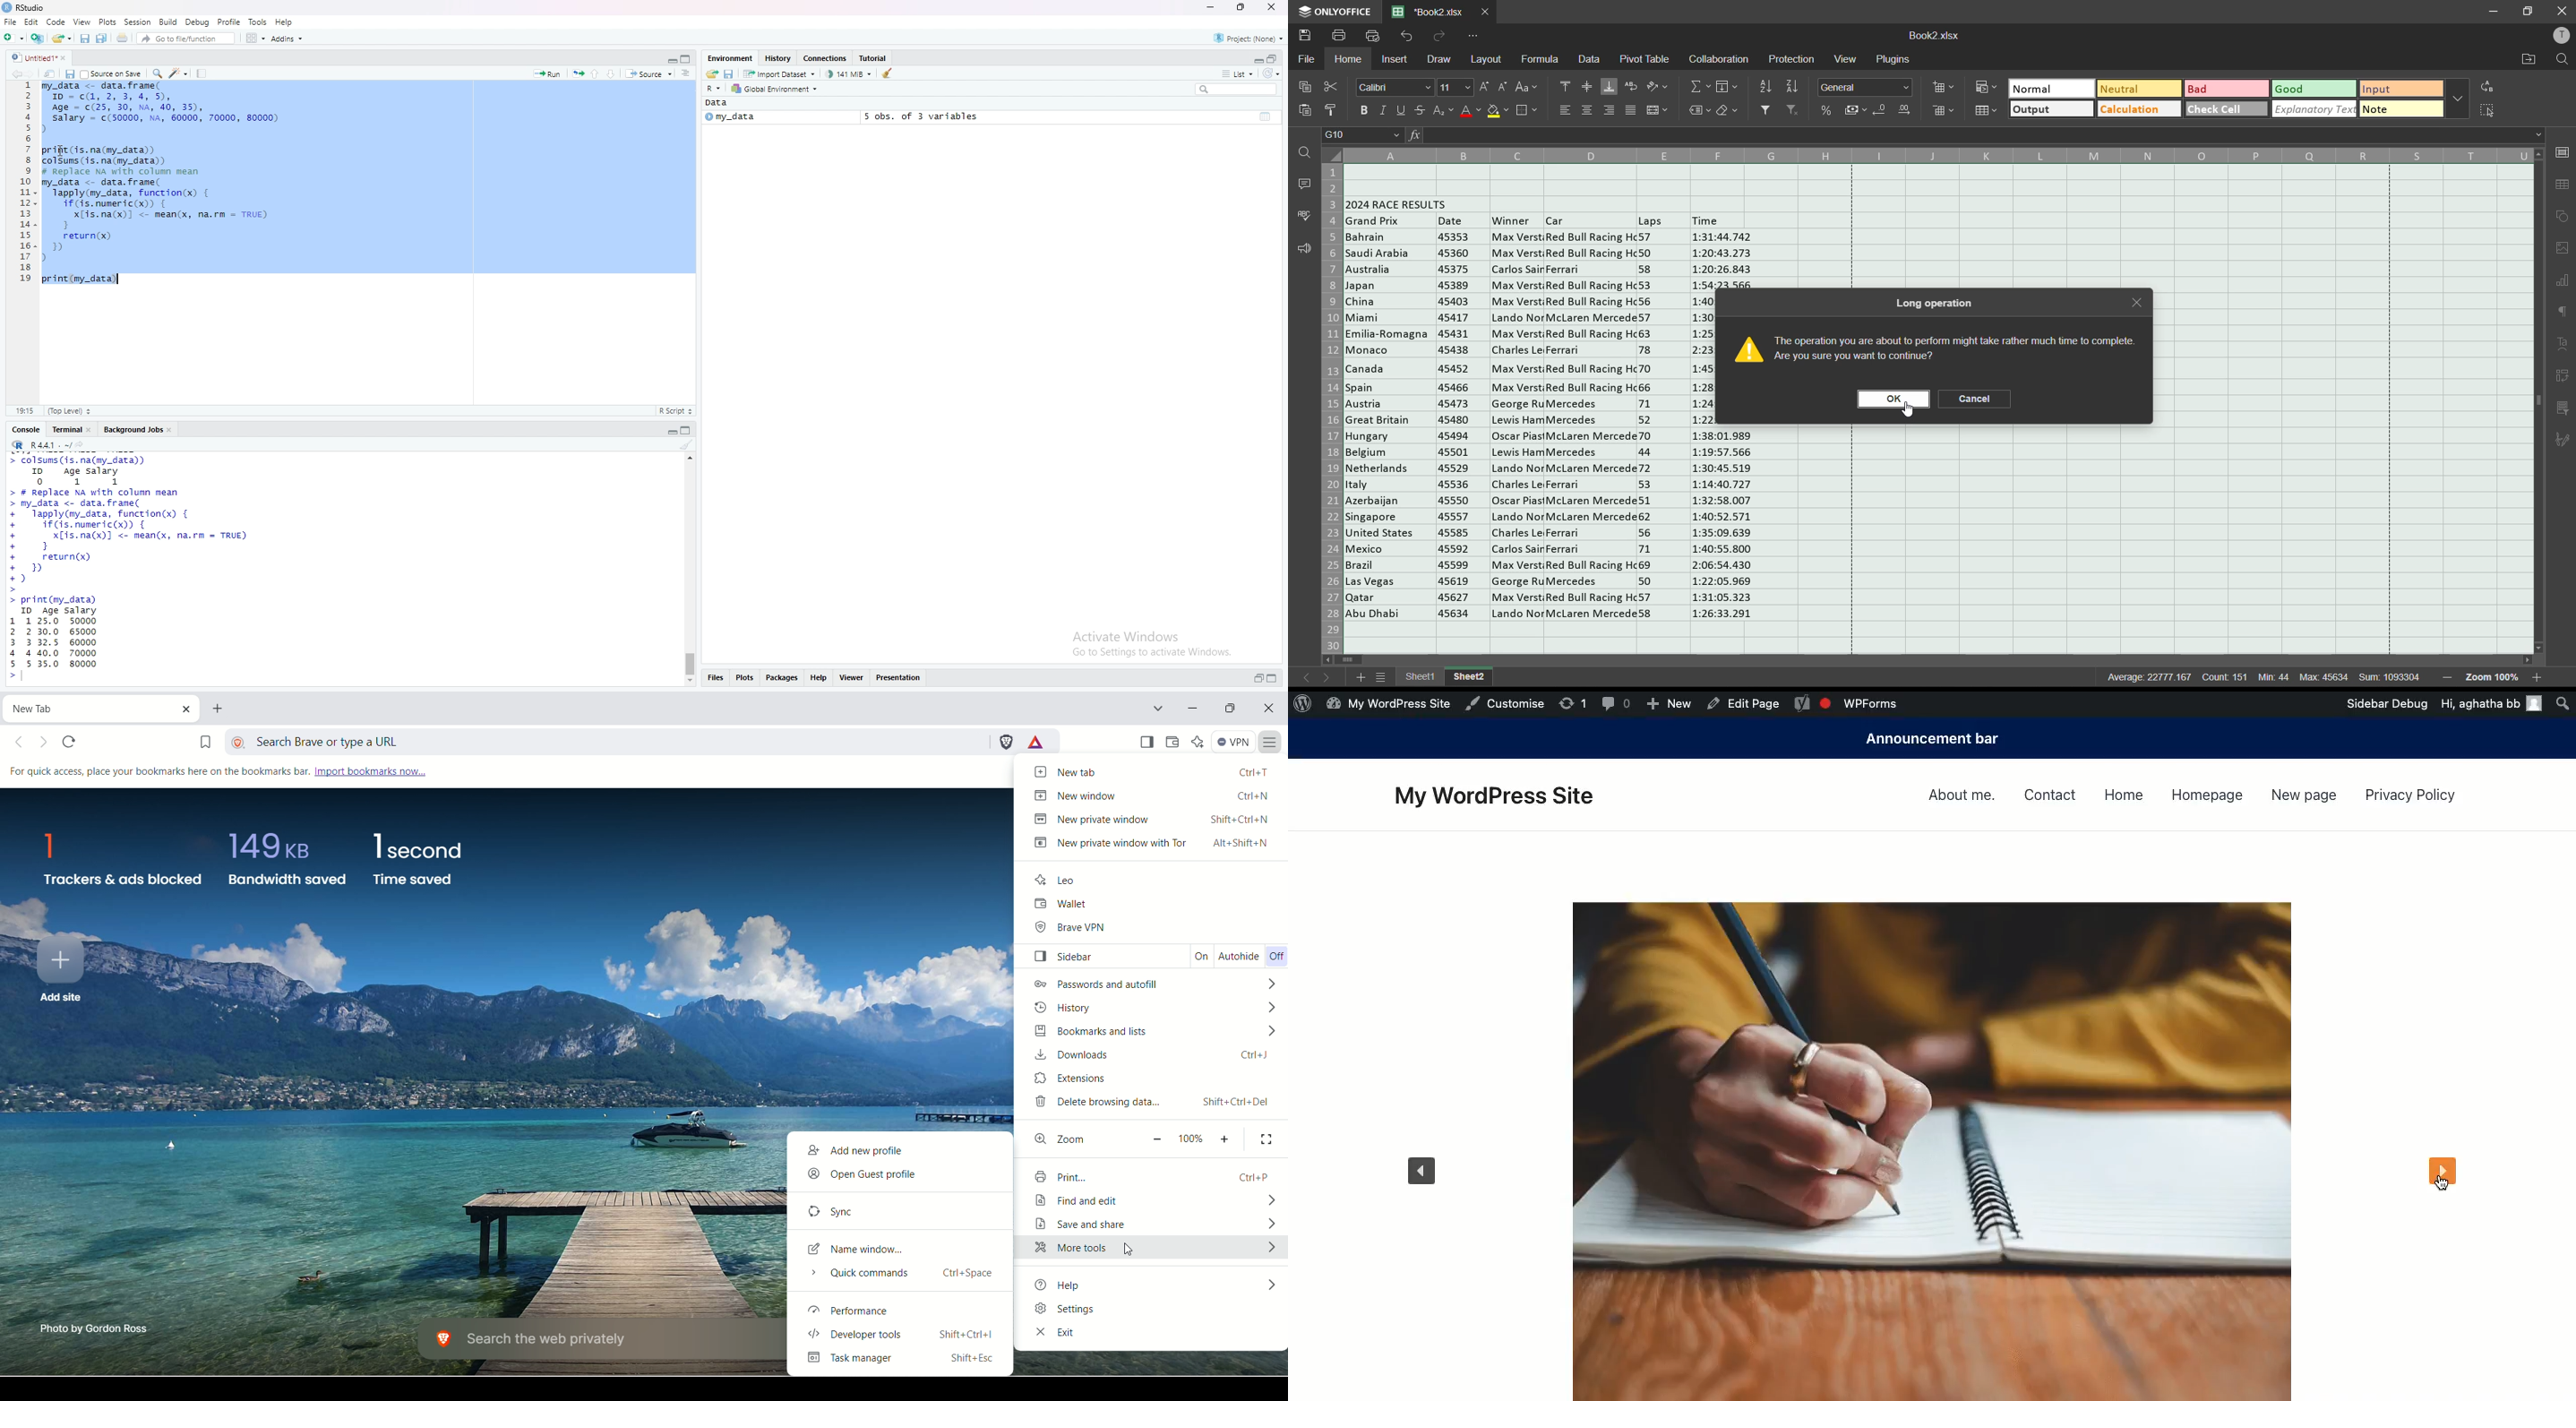 The image size is (2576, 1428). I want to click on cell address, so click(1362, 136).